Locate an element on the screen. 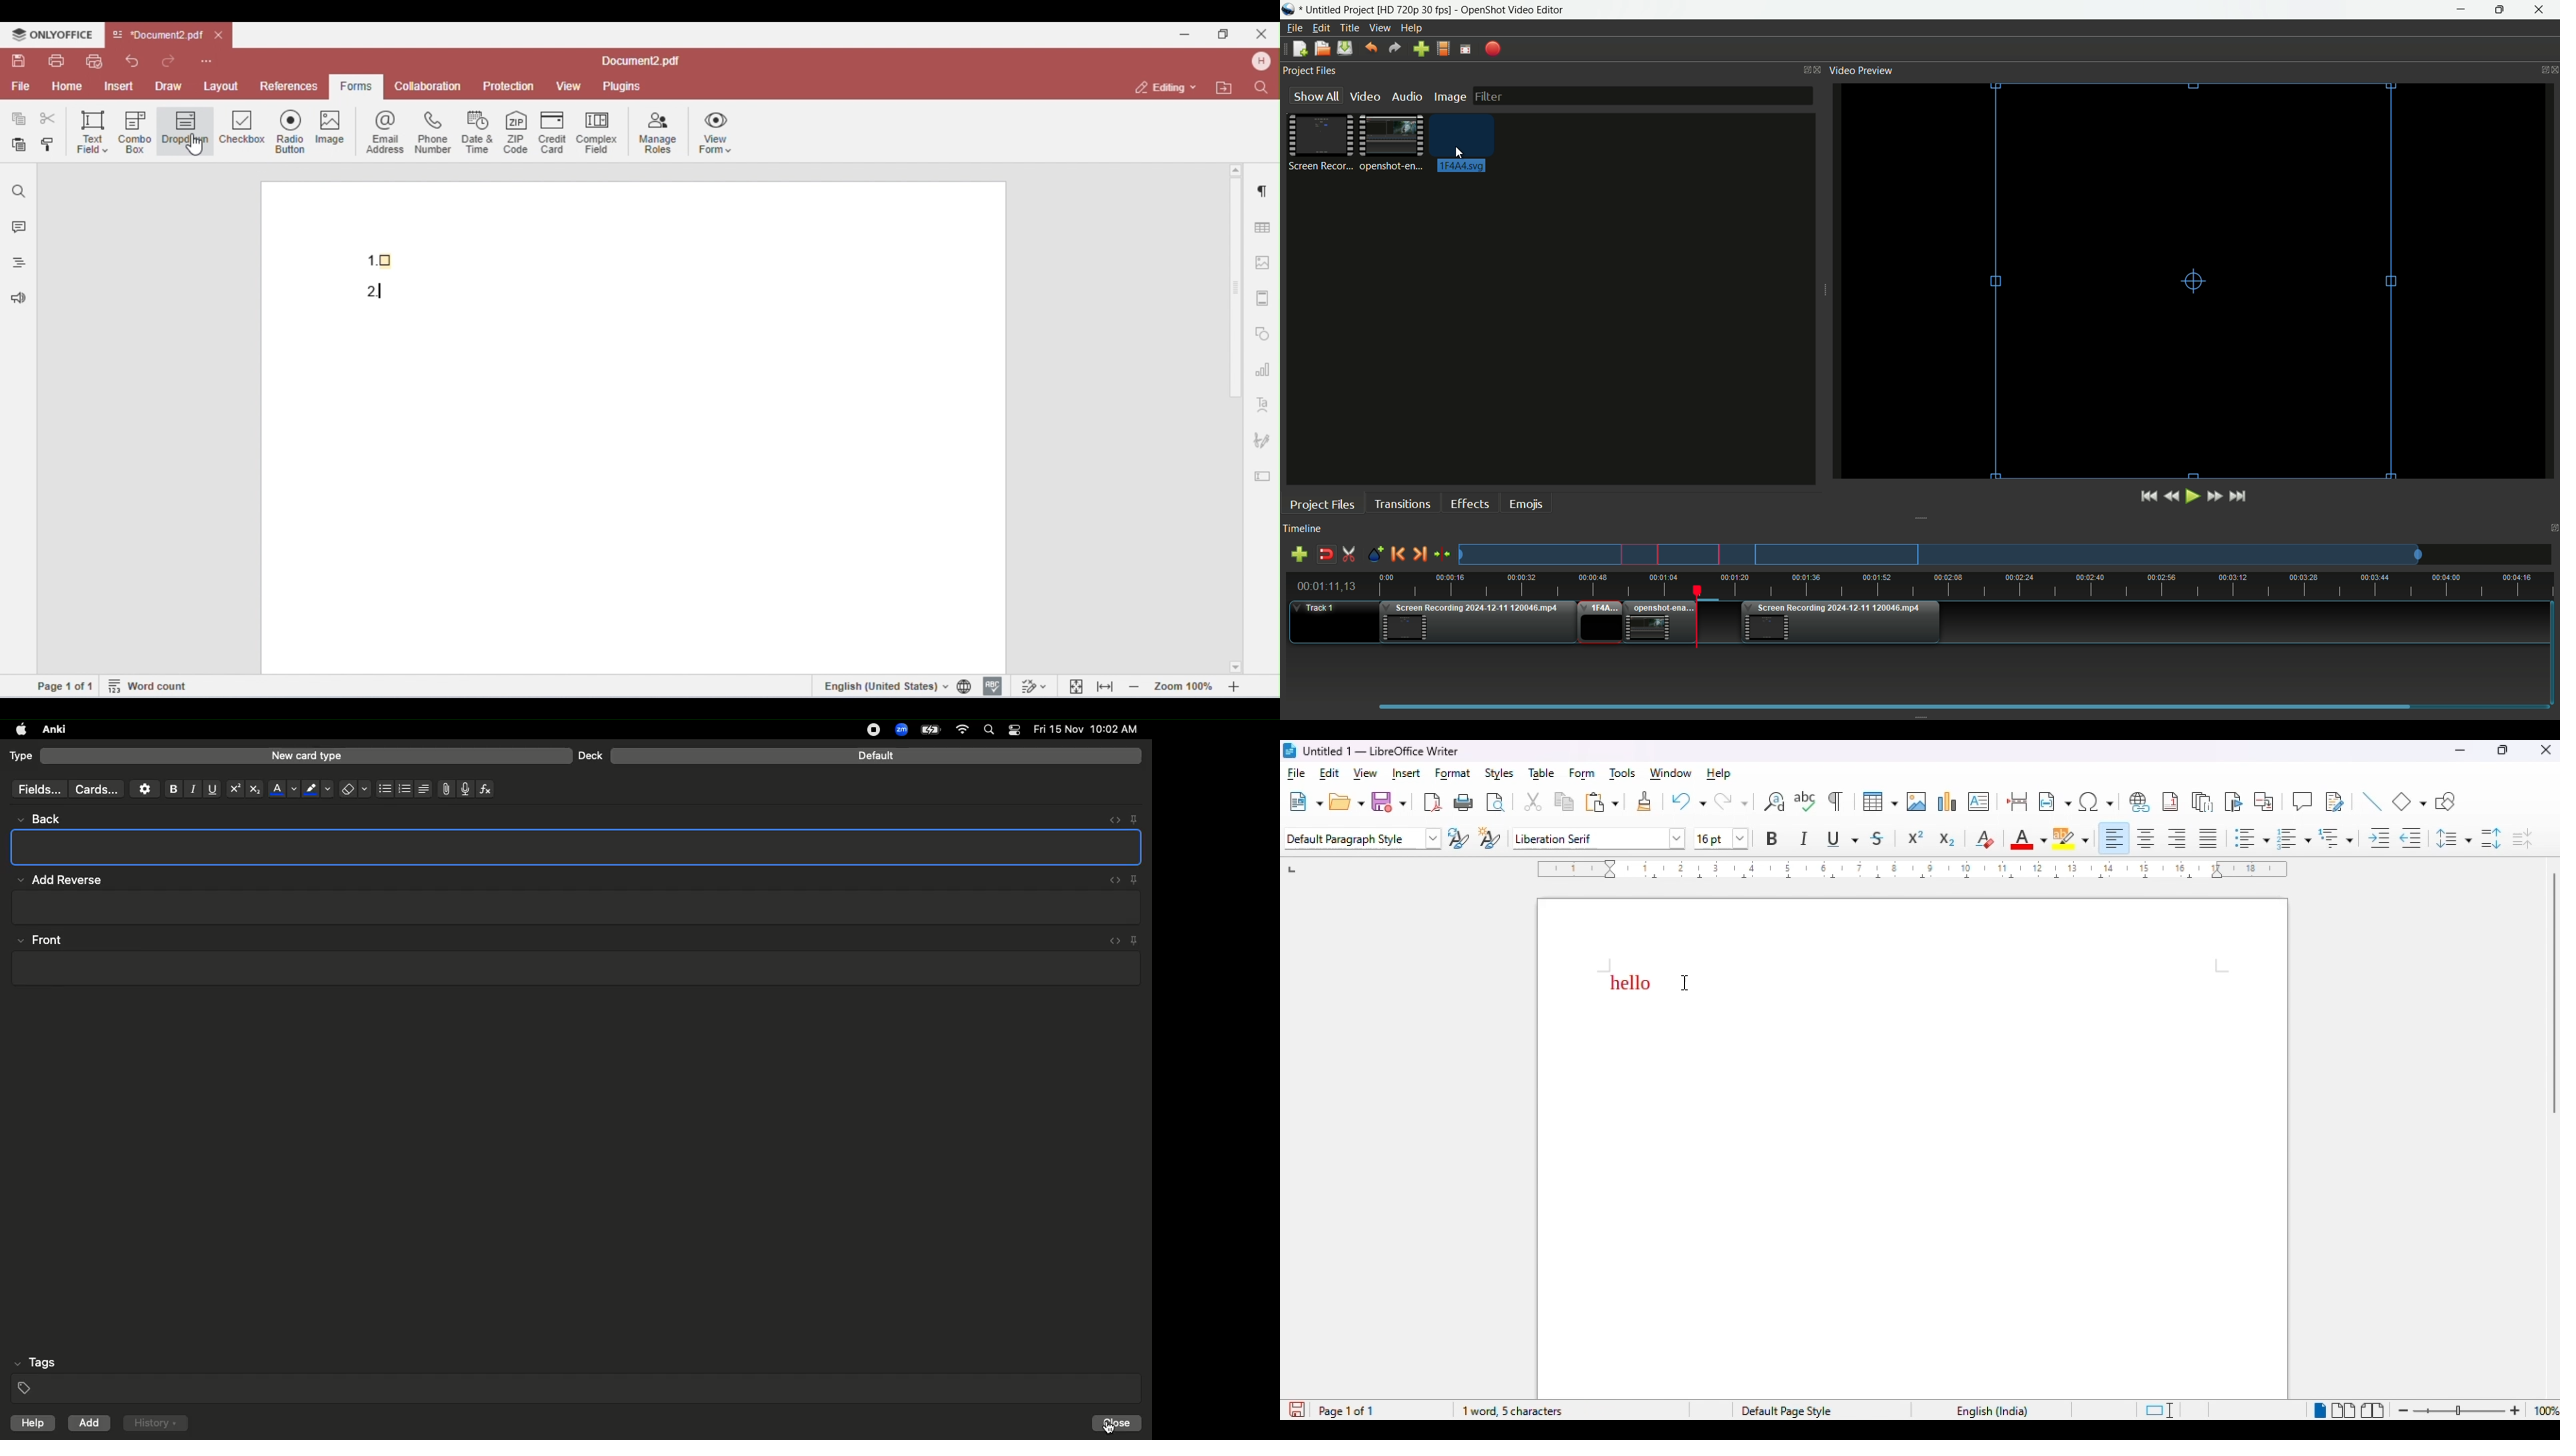 This screenshot has height=1456, width=2576. History is located at coordinates (155, 1423).